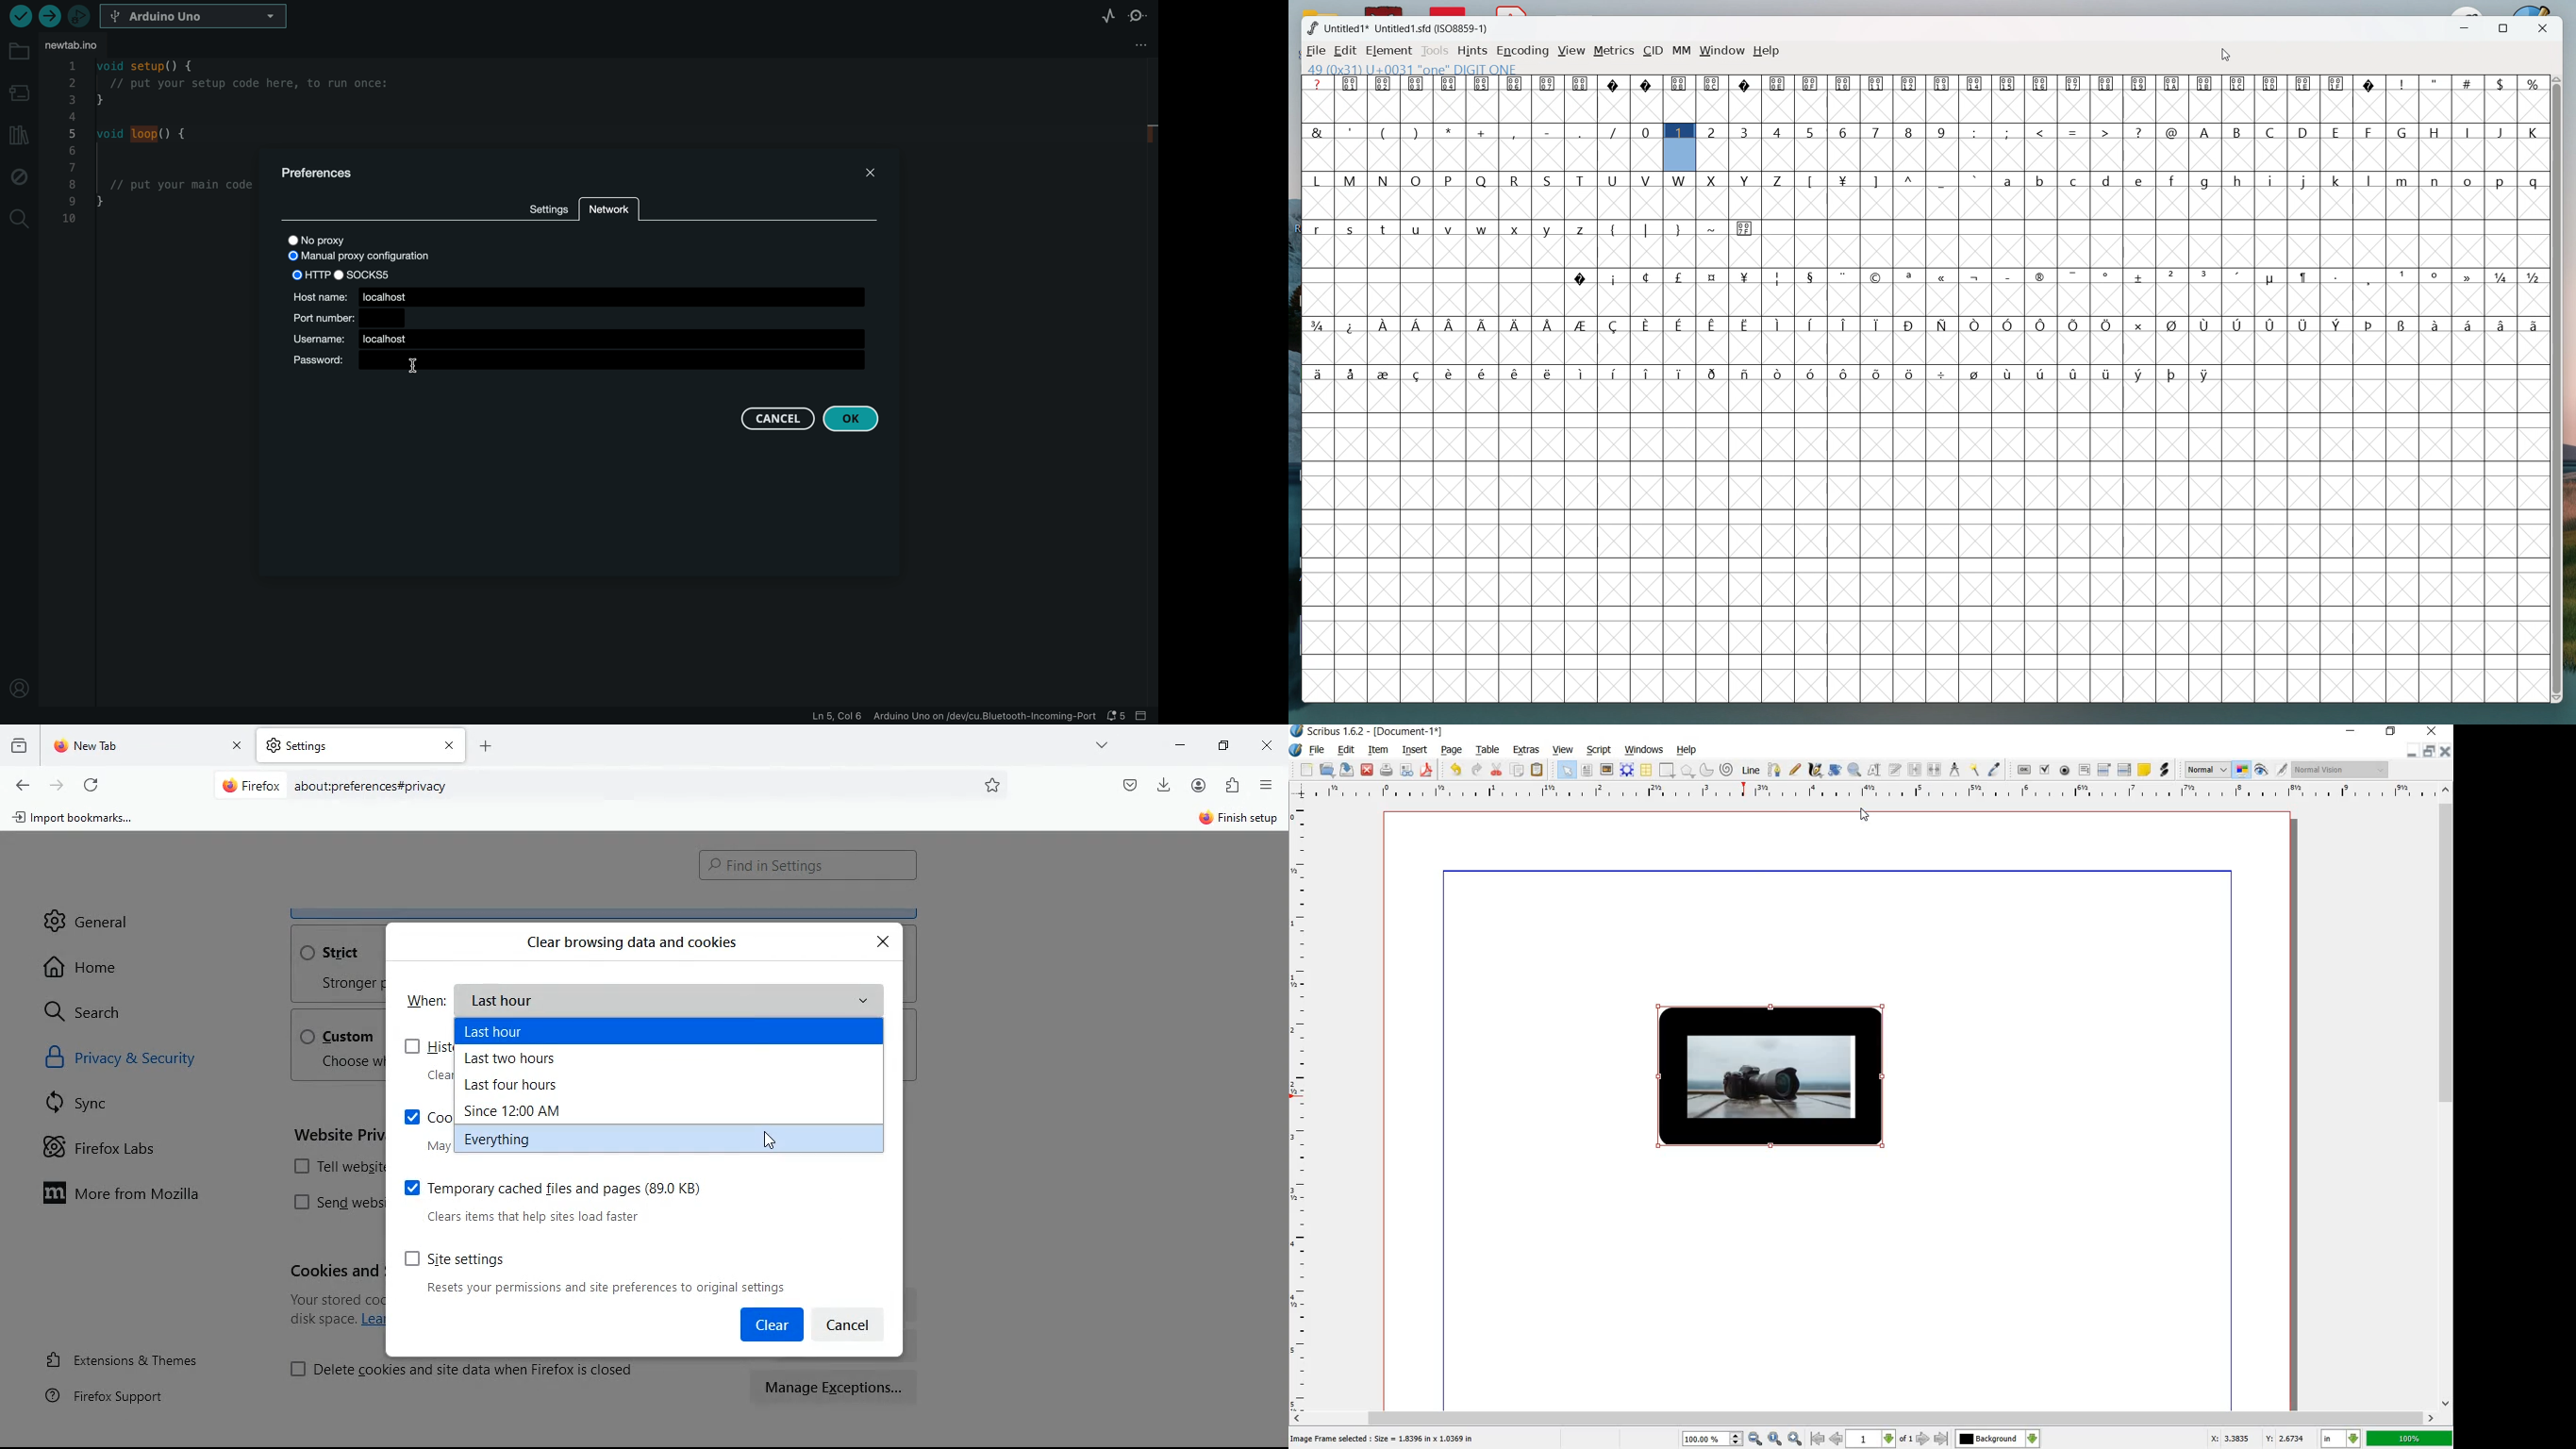  Describe the element at coordinates (138, 1196) in the screenshot. I see `more from mozilla` at that location.